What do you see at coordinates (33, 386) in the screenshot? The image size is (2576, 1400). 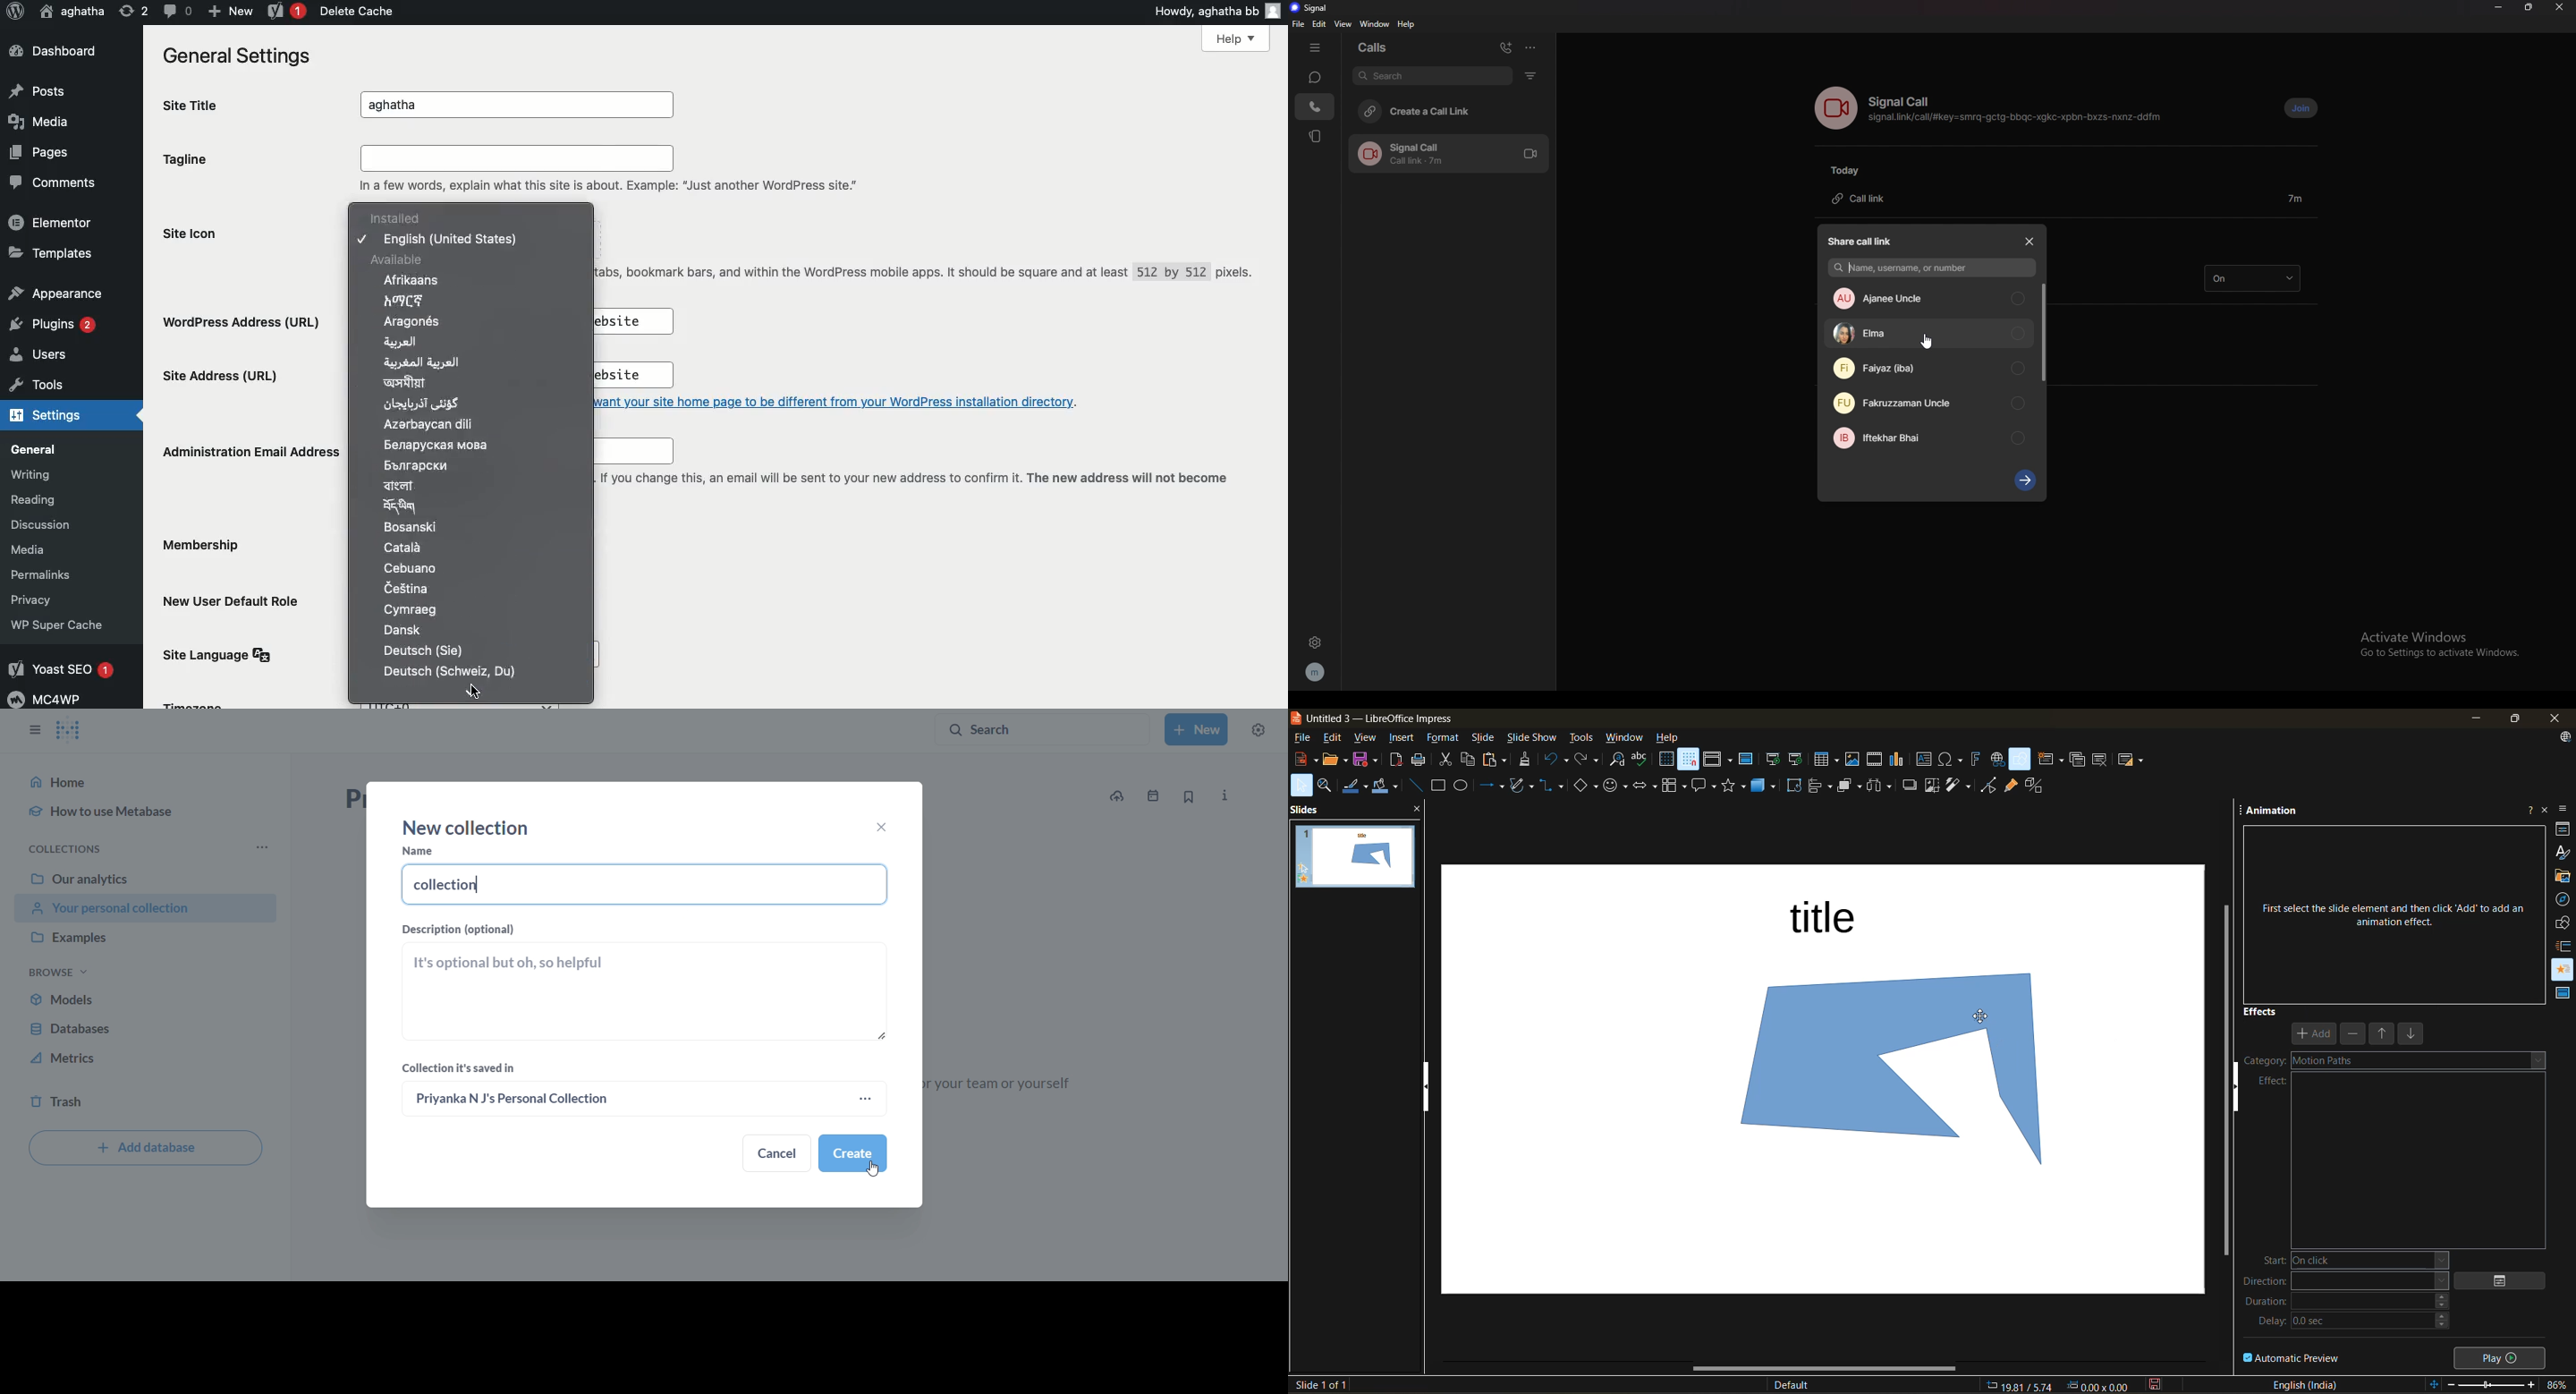 I see `Tools` at bounding box center [33, 386].